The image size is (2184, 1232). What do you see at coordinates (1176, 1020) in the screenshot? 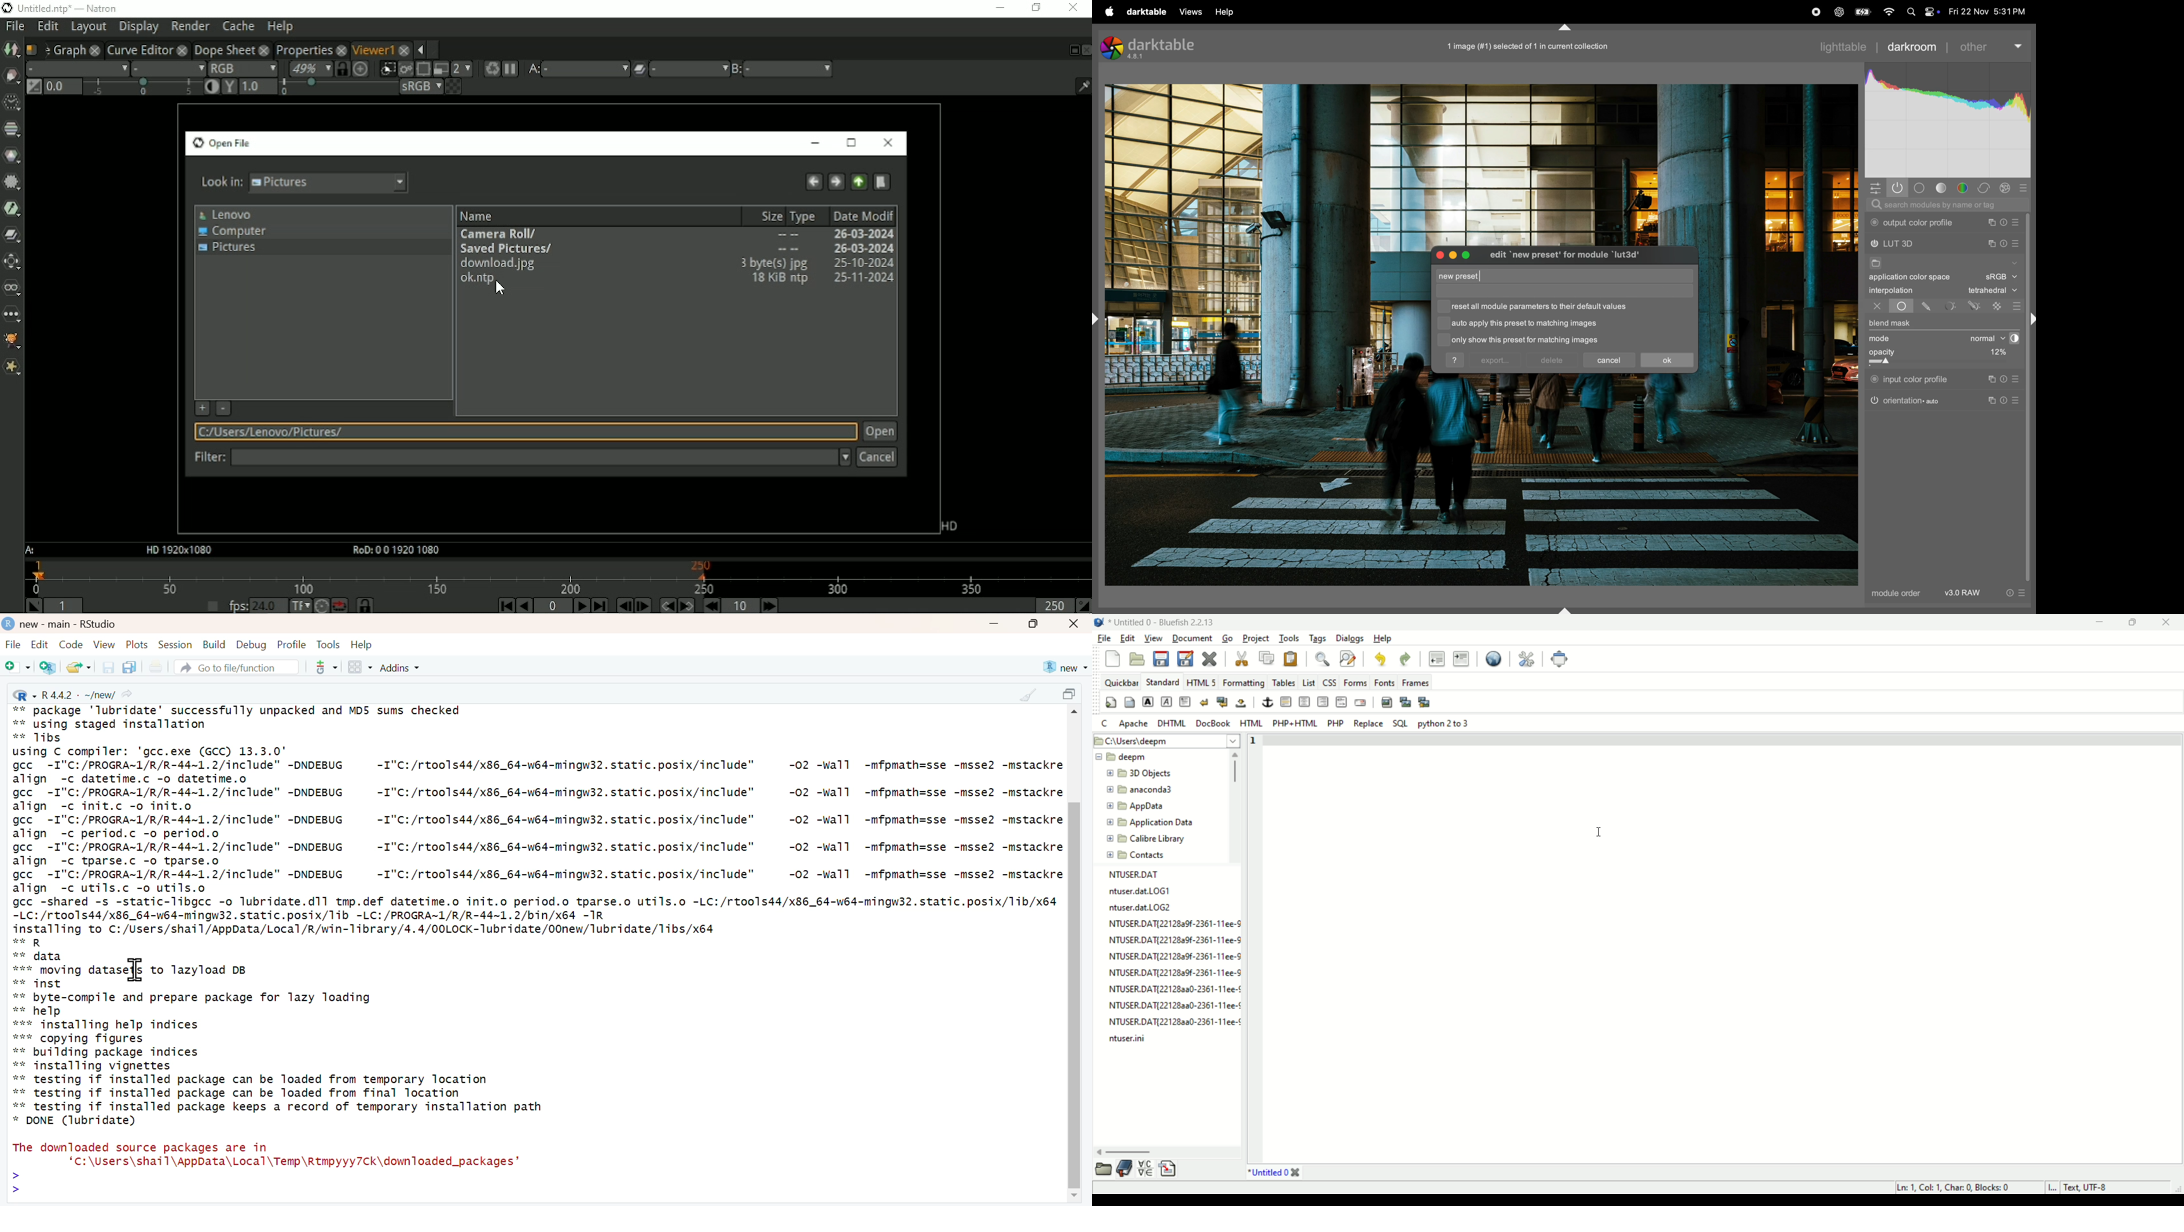
I see `NTUSER.DAT{22128aa0-2361-11ee-¢` at bounding box center [1176, 1020].